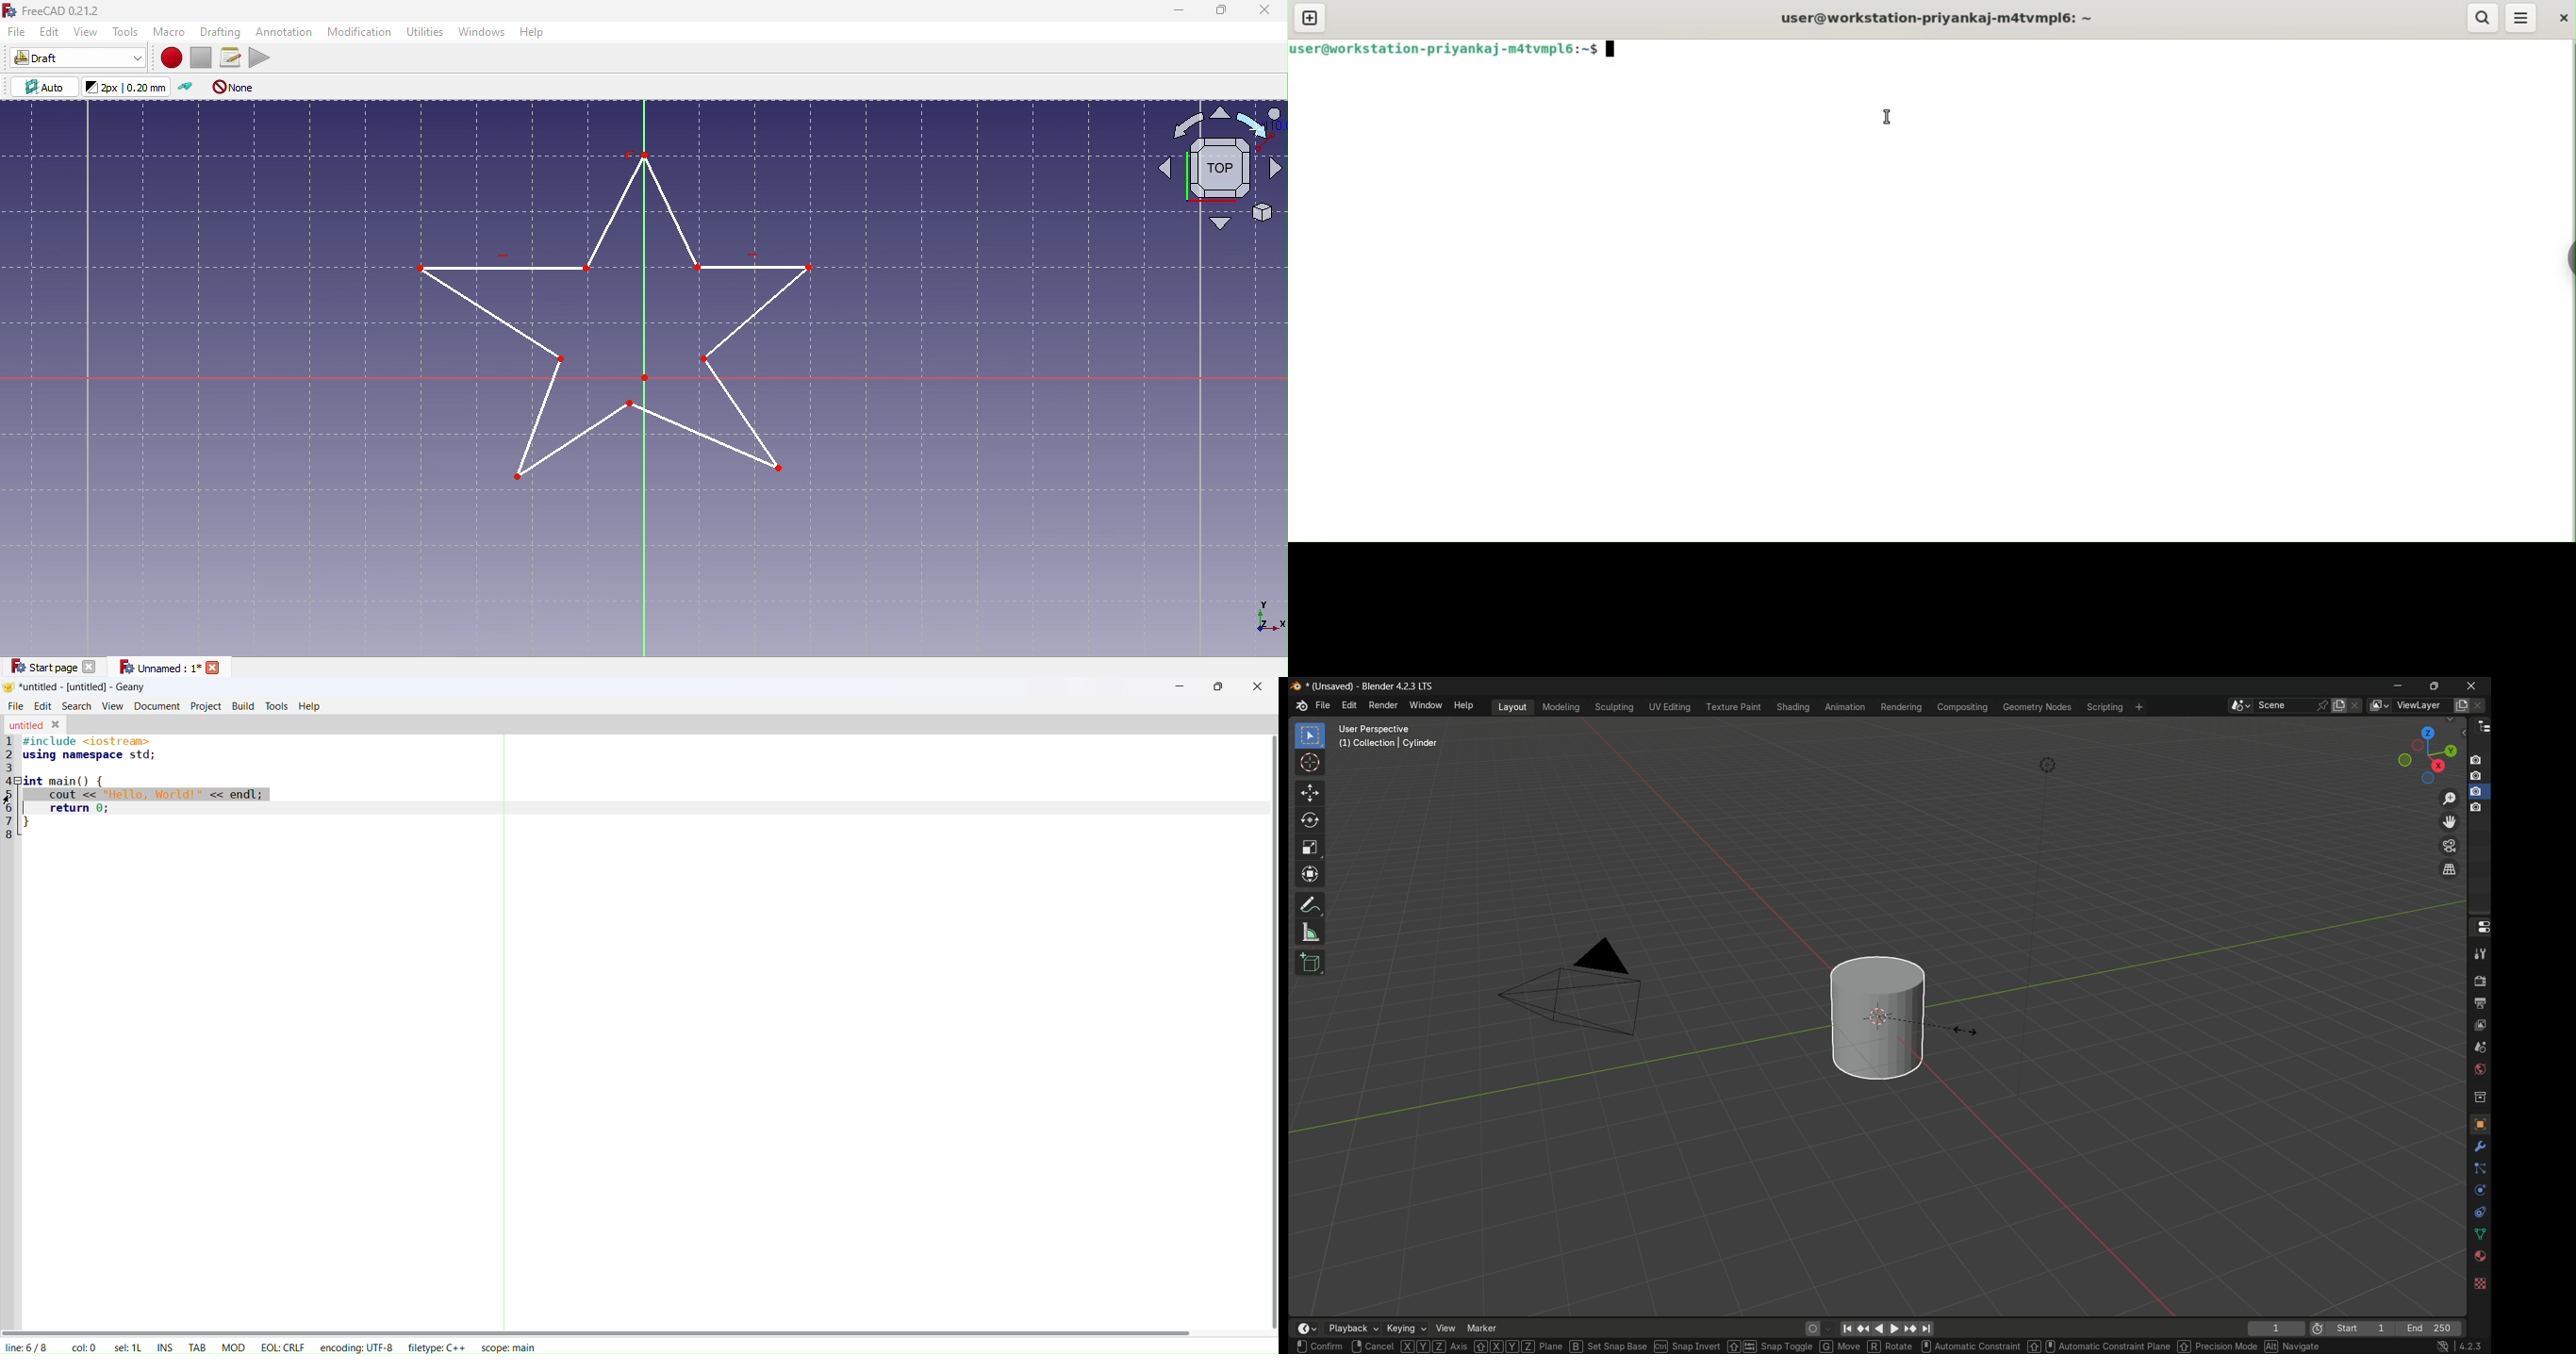  Describe the element at coordinates (1585, 986) in the screenshot. I see `camera` at that location.